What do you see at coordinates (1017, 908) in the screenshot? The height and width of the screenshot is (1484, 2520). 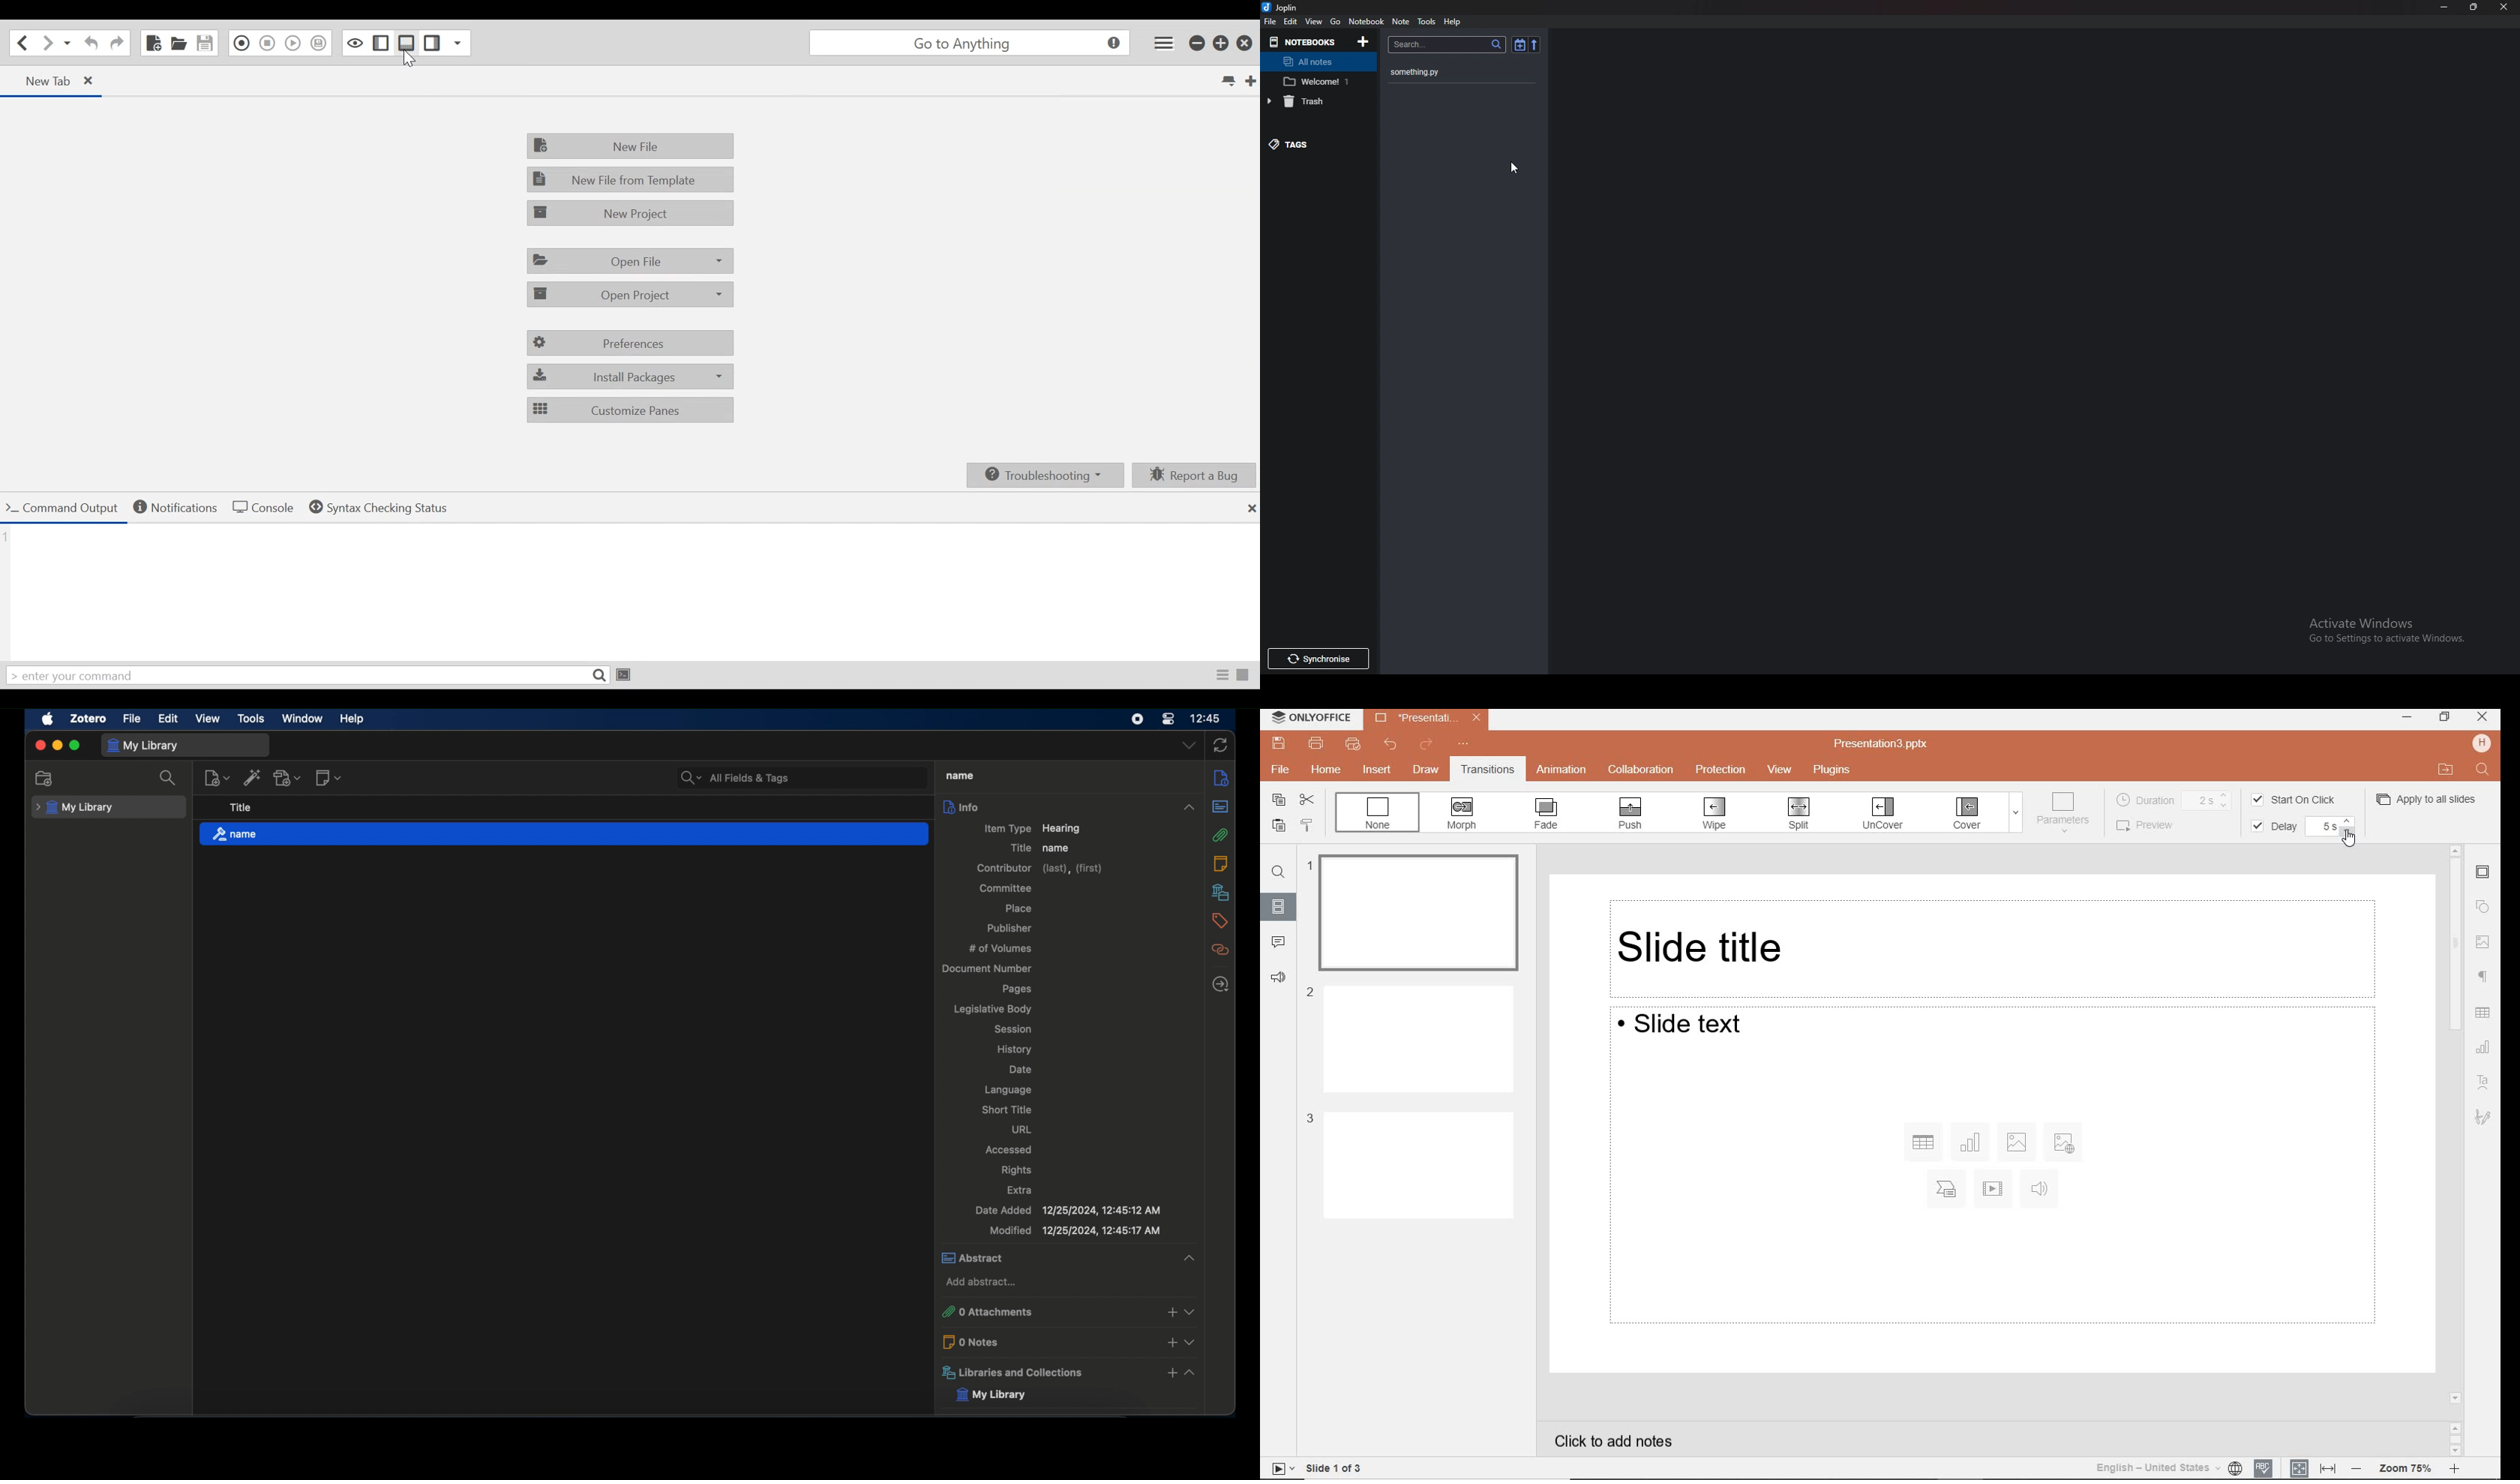 I see `place` at bounding box center [1017, 908].